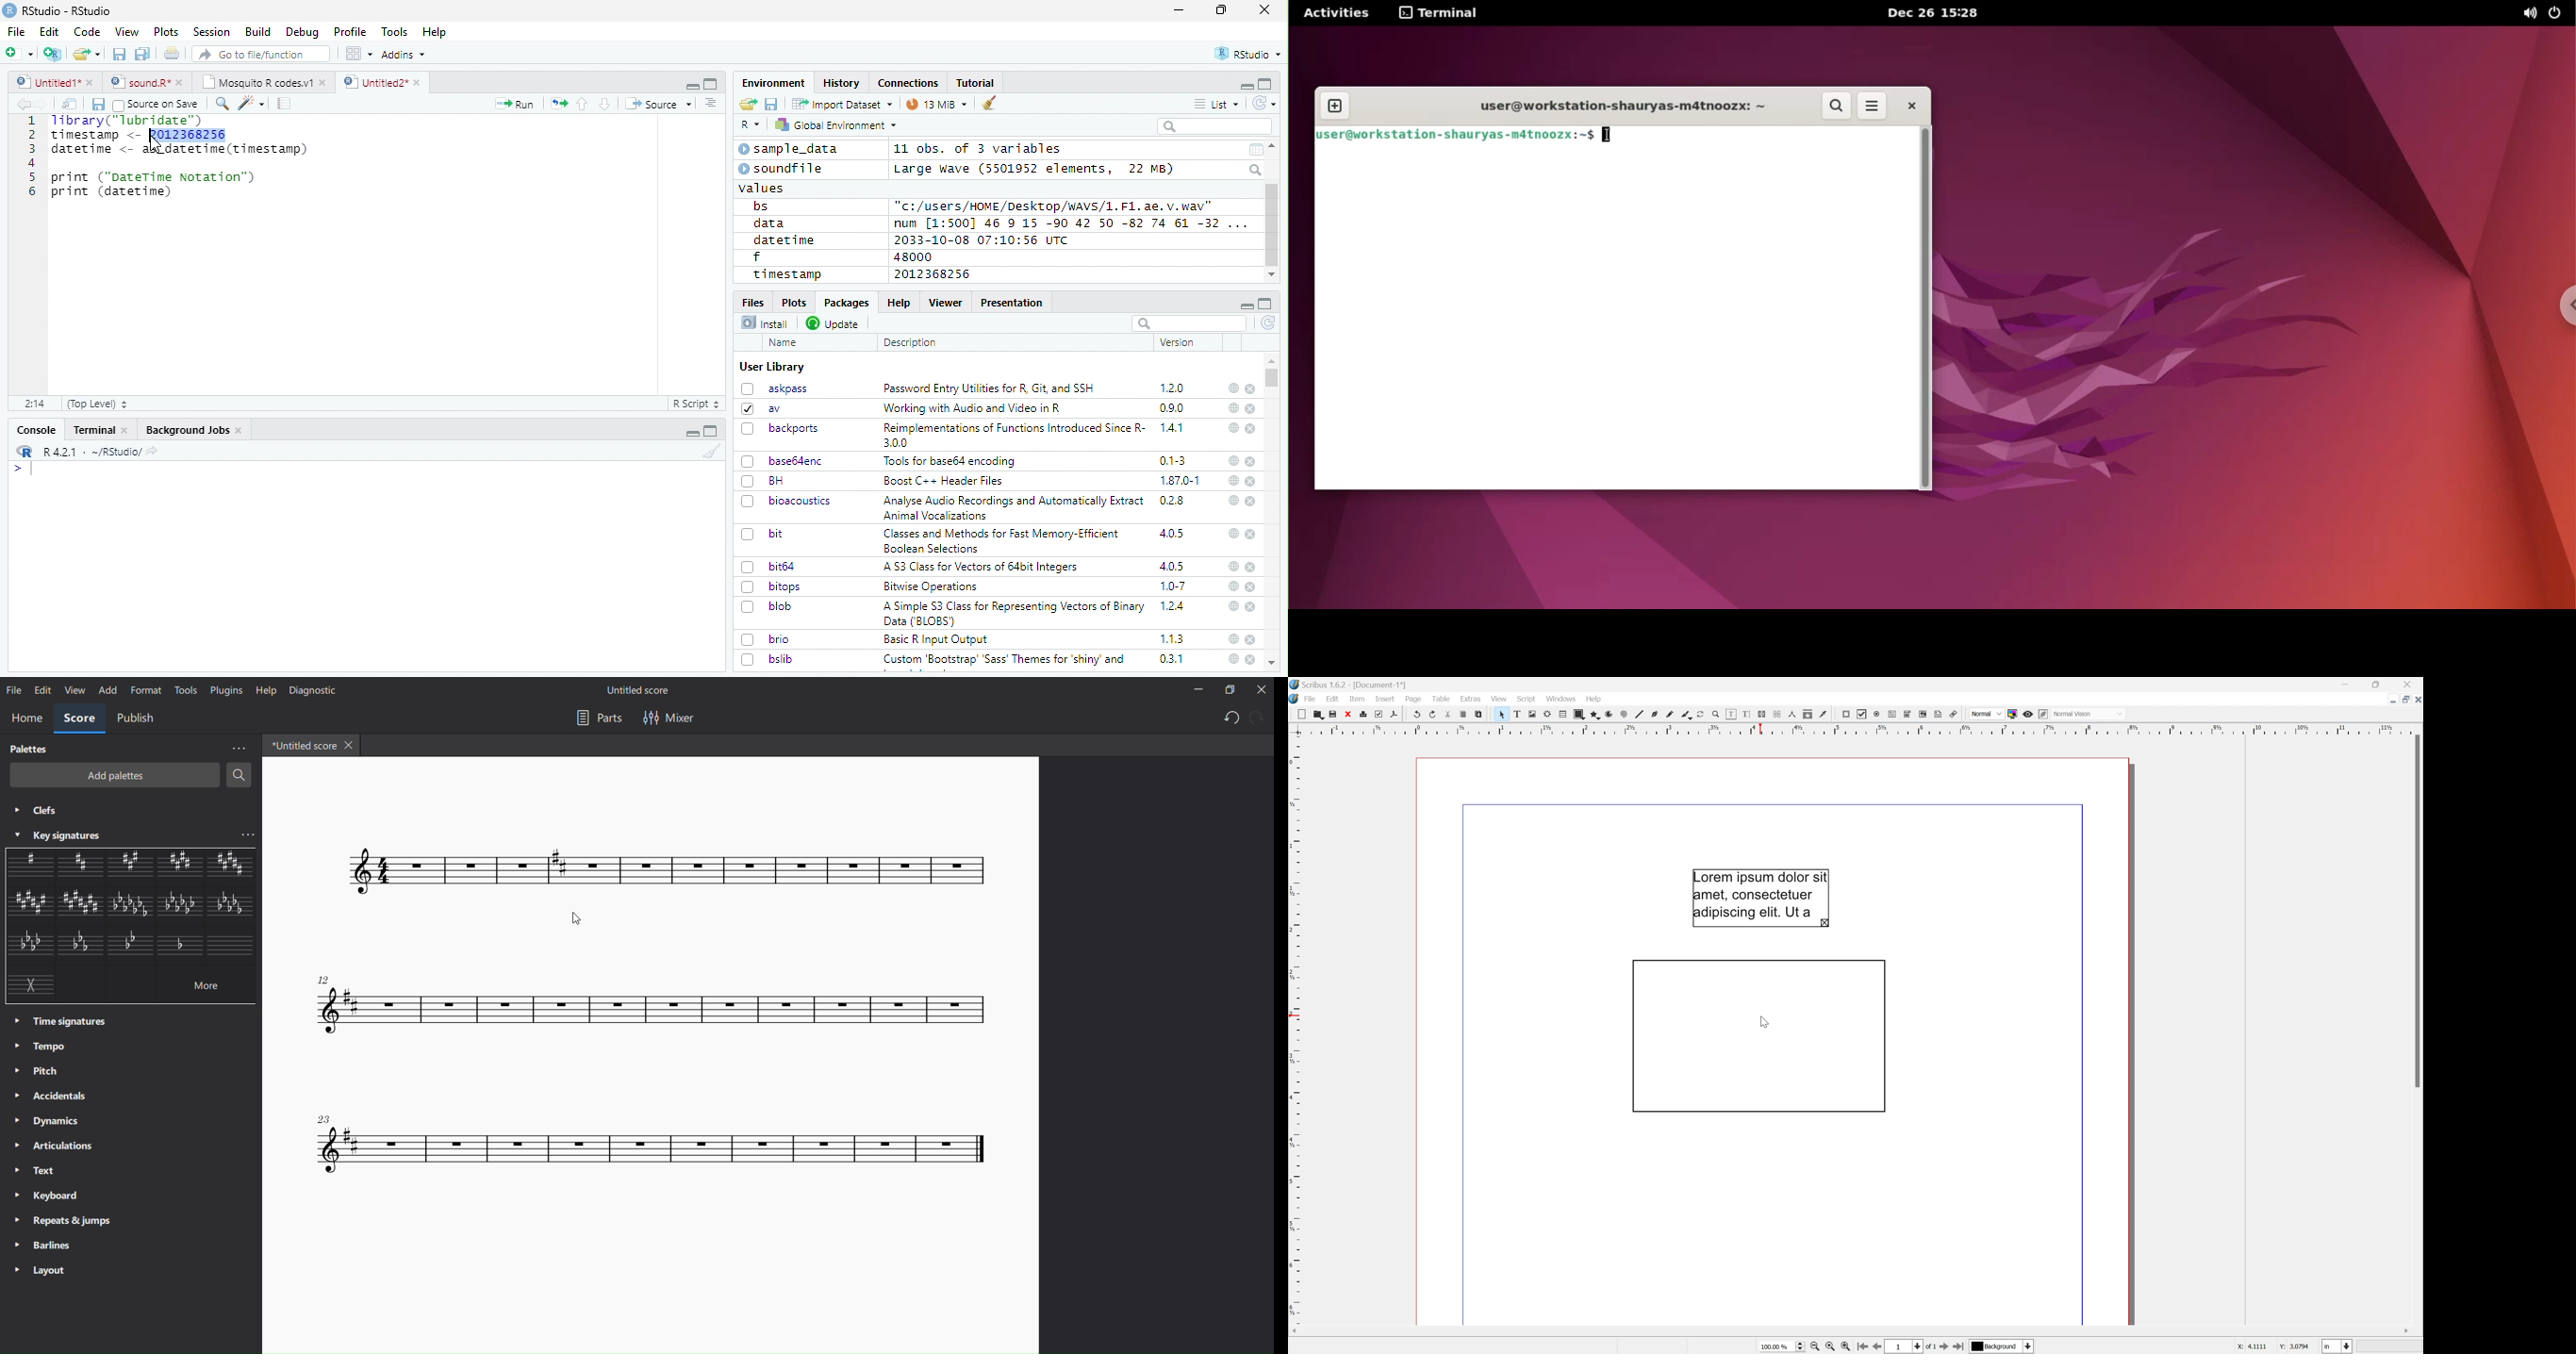 This screenshot has height=1372, width=2576. What do you see at coordinates (1880, 1346) in the screenshot?
I see `Go to the previous page` at bounding box center [1880, 1346].